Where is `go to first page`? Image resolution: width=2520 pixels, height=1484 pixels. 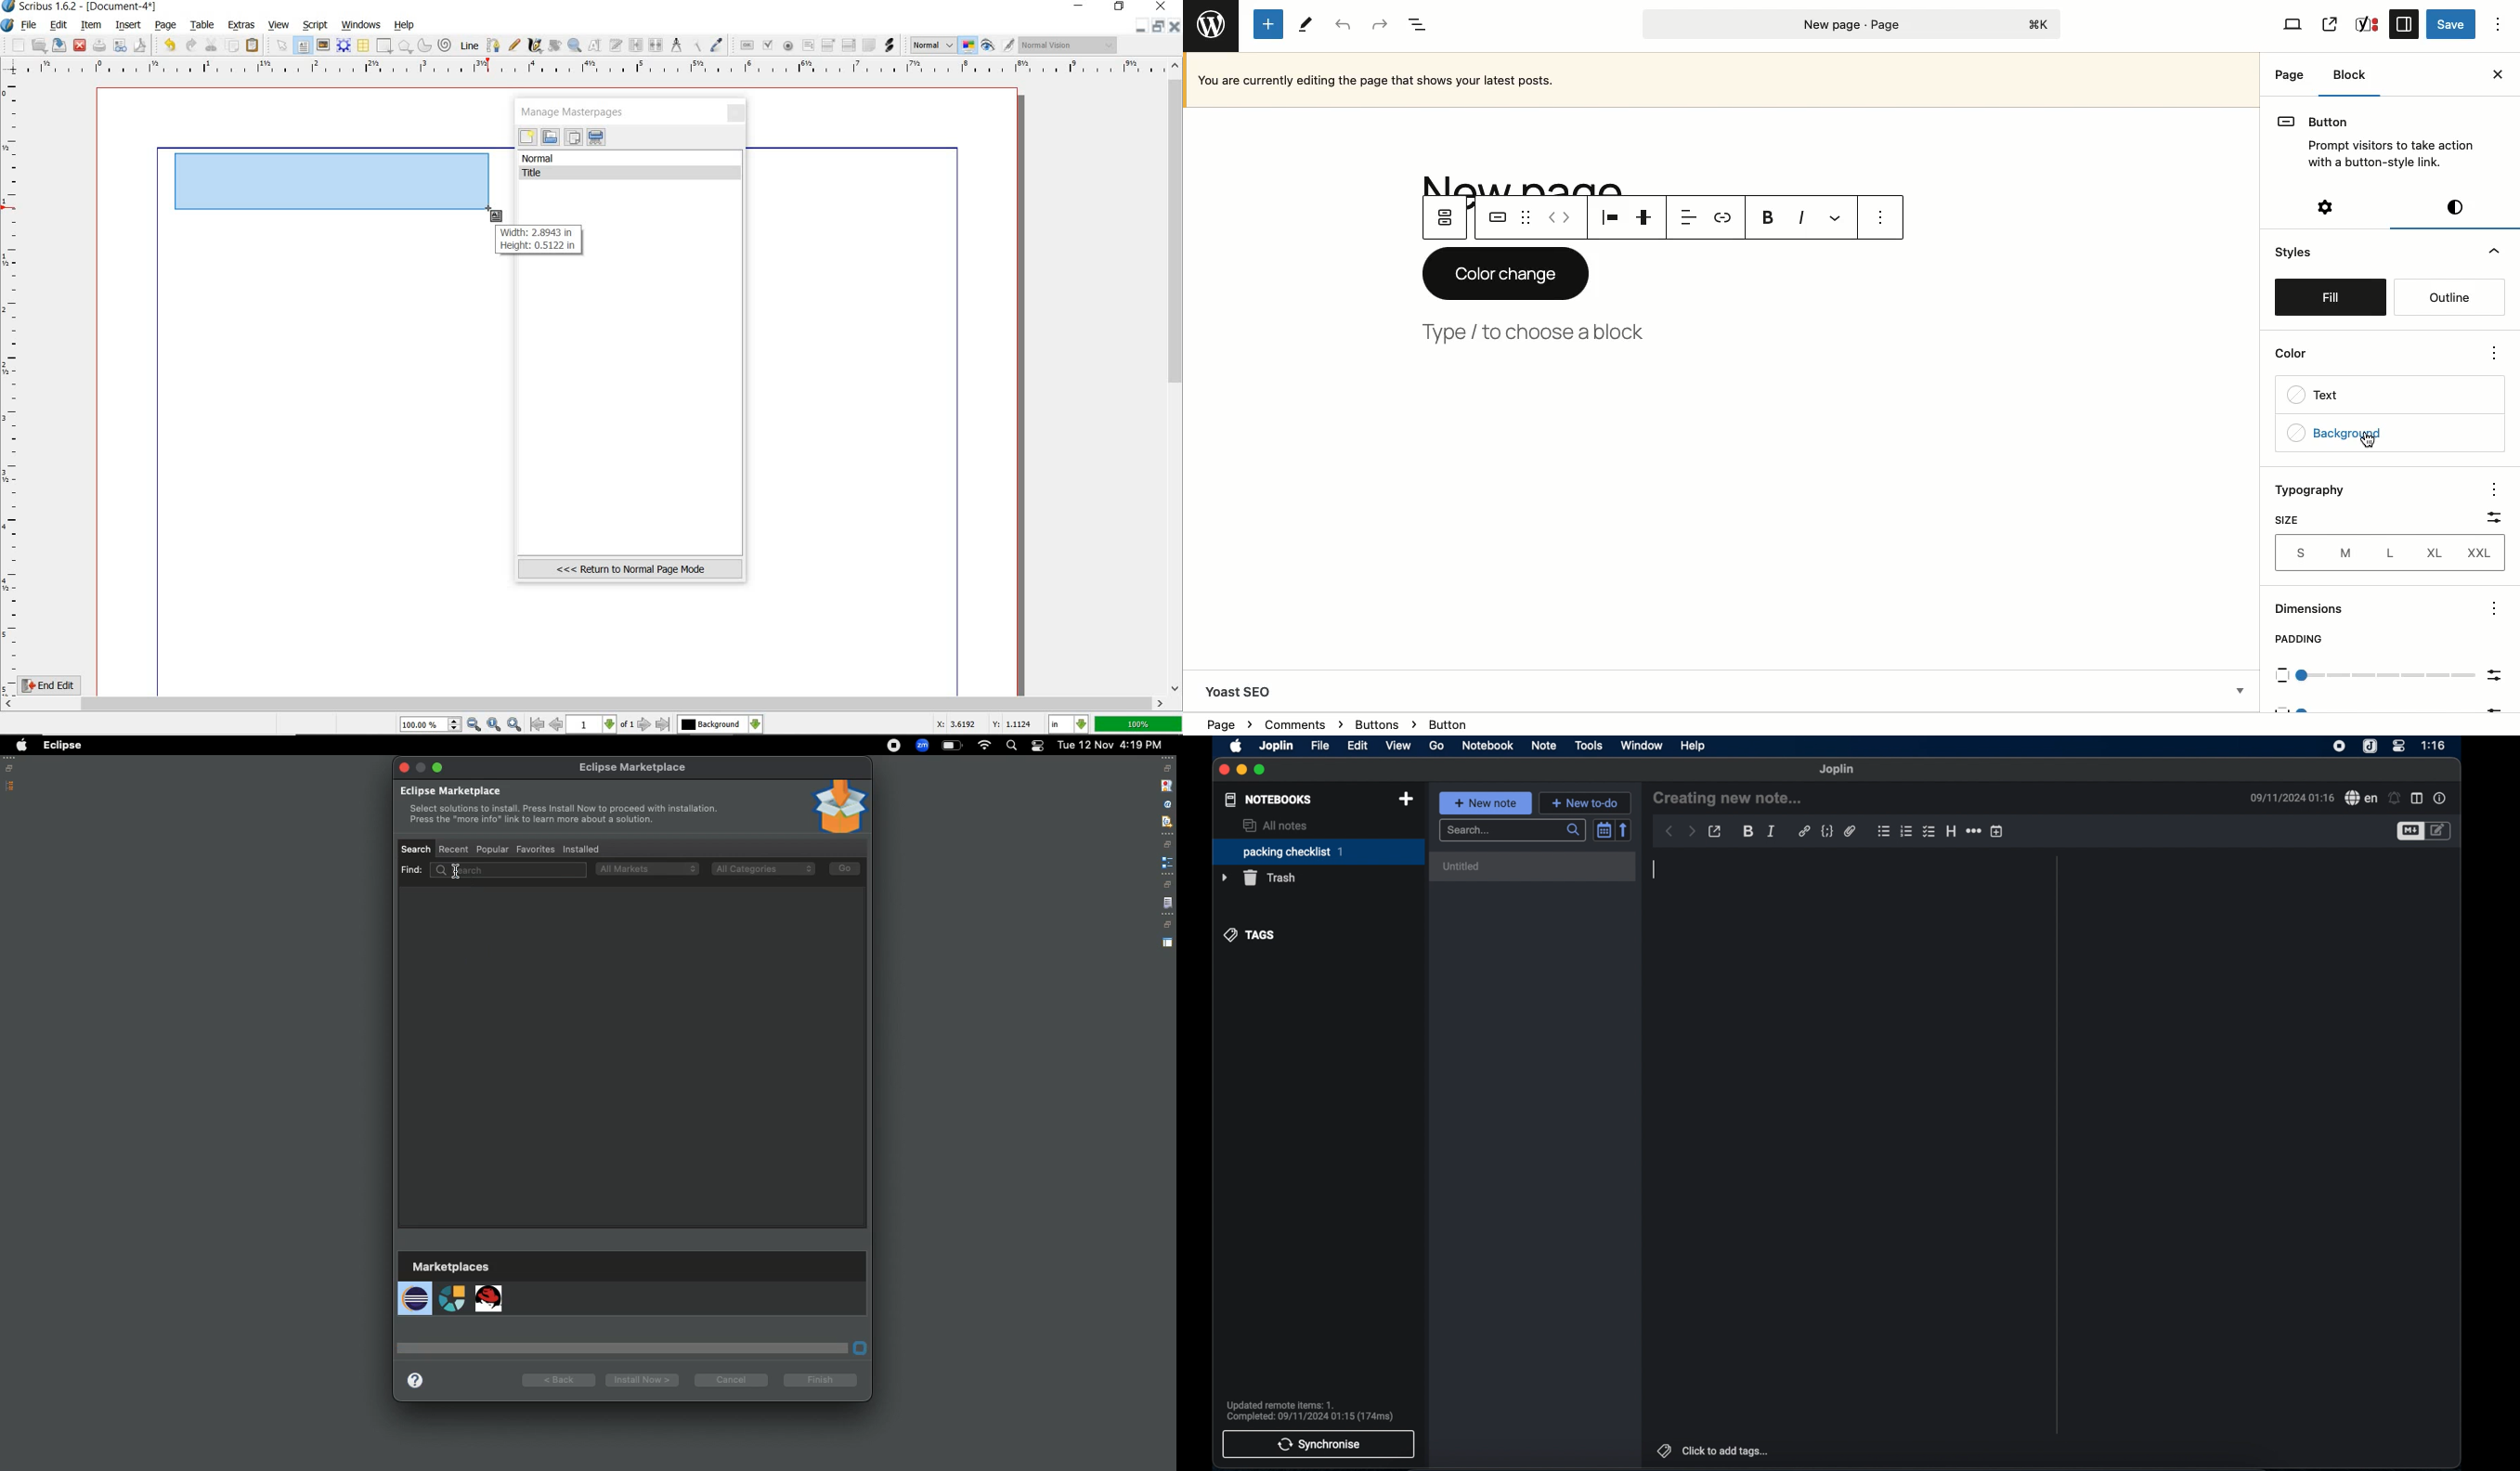 go to first page is located at coordinates (537, 725).